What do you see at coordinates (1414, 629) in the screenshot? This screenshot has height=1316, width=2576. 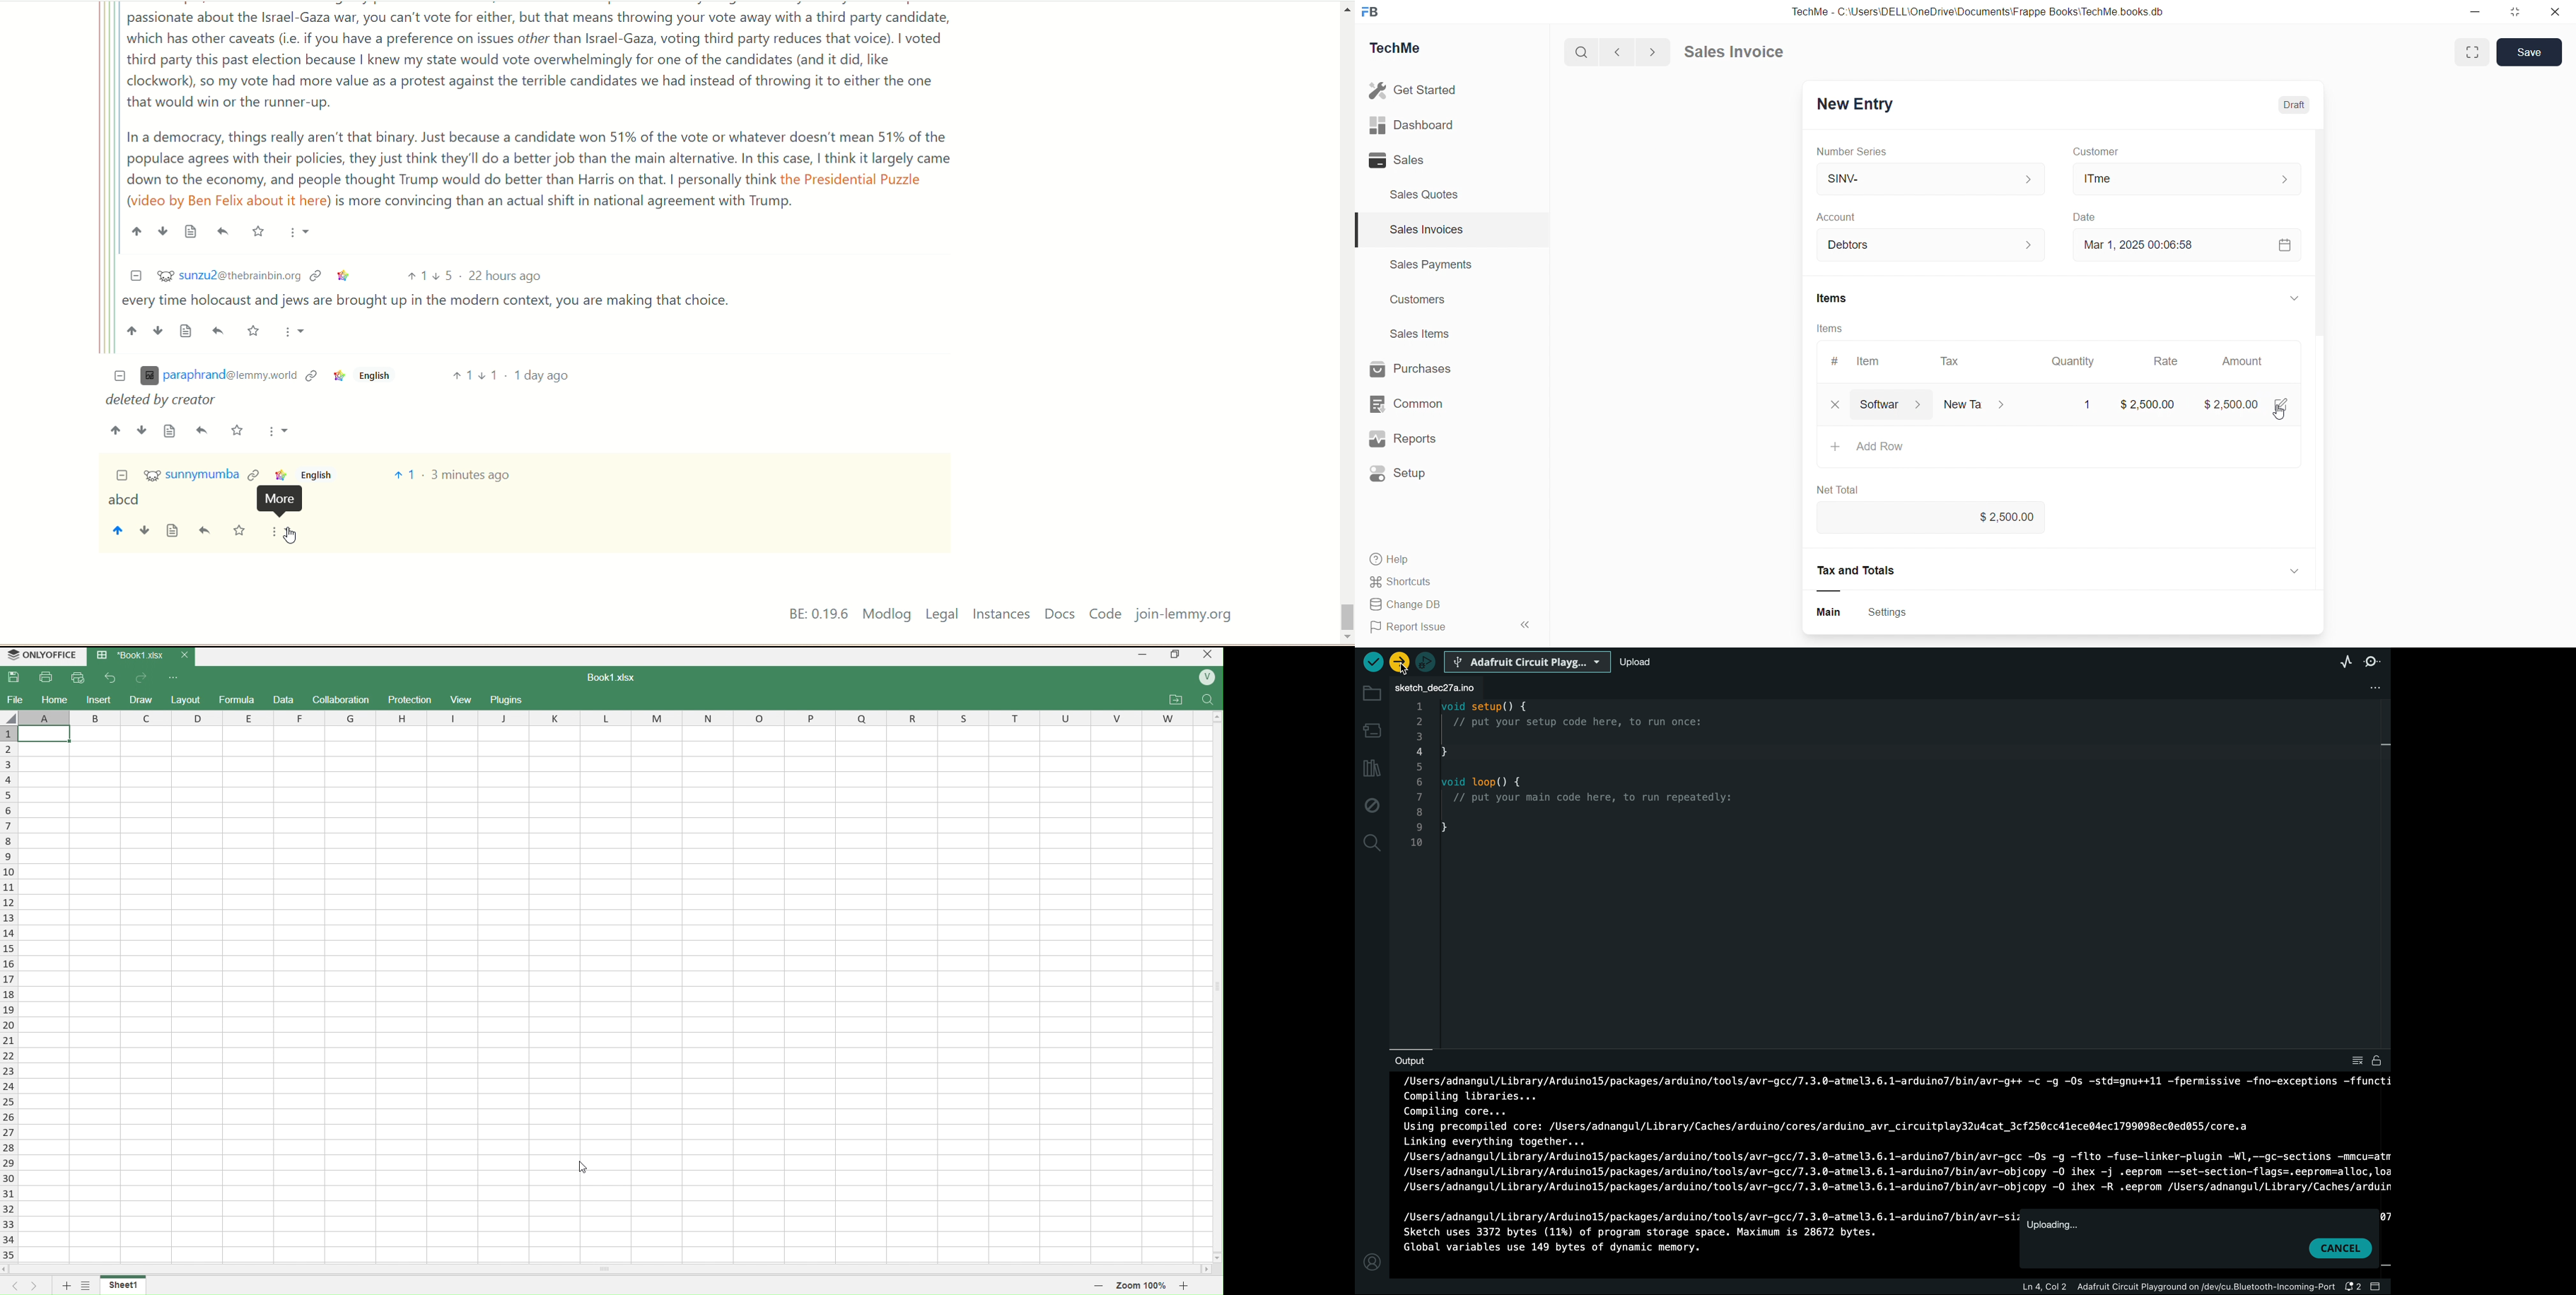 I see ` Report Issue` at bounding box center [1414, 629].